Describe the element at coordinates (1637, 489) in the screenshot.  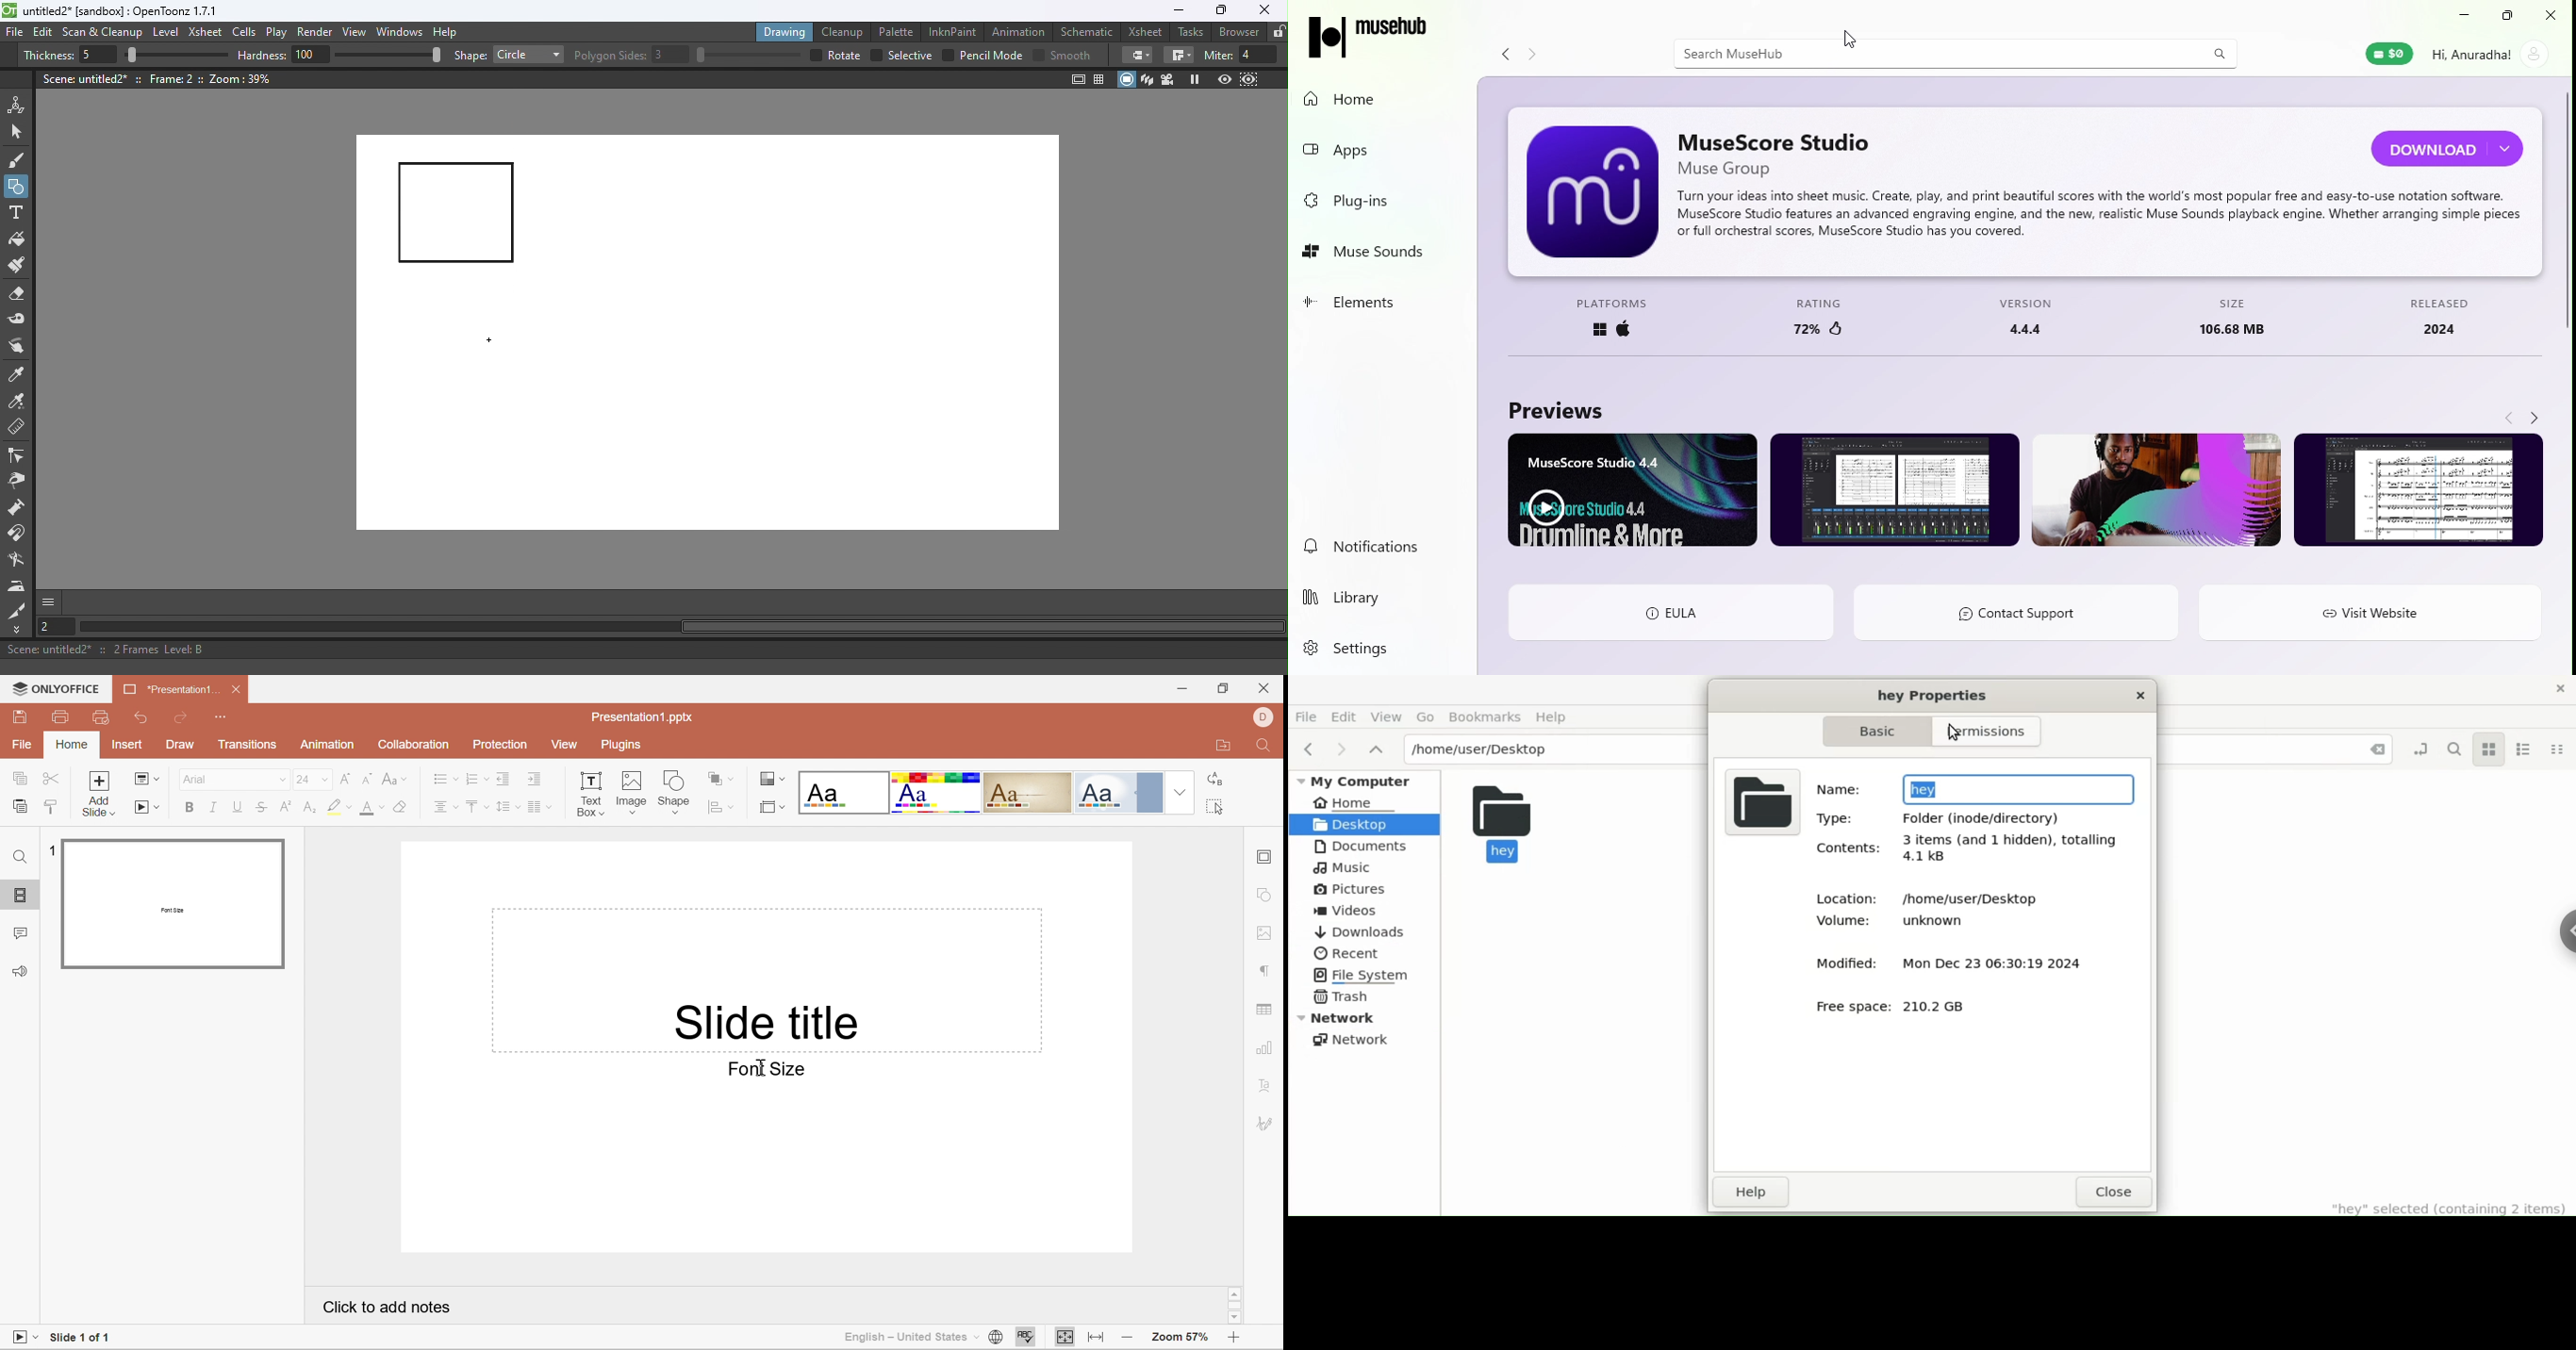
I see `Video` at that location.